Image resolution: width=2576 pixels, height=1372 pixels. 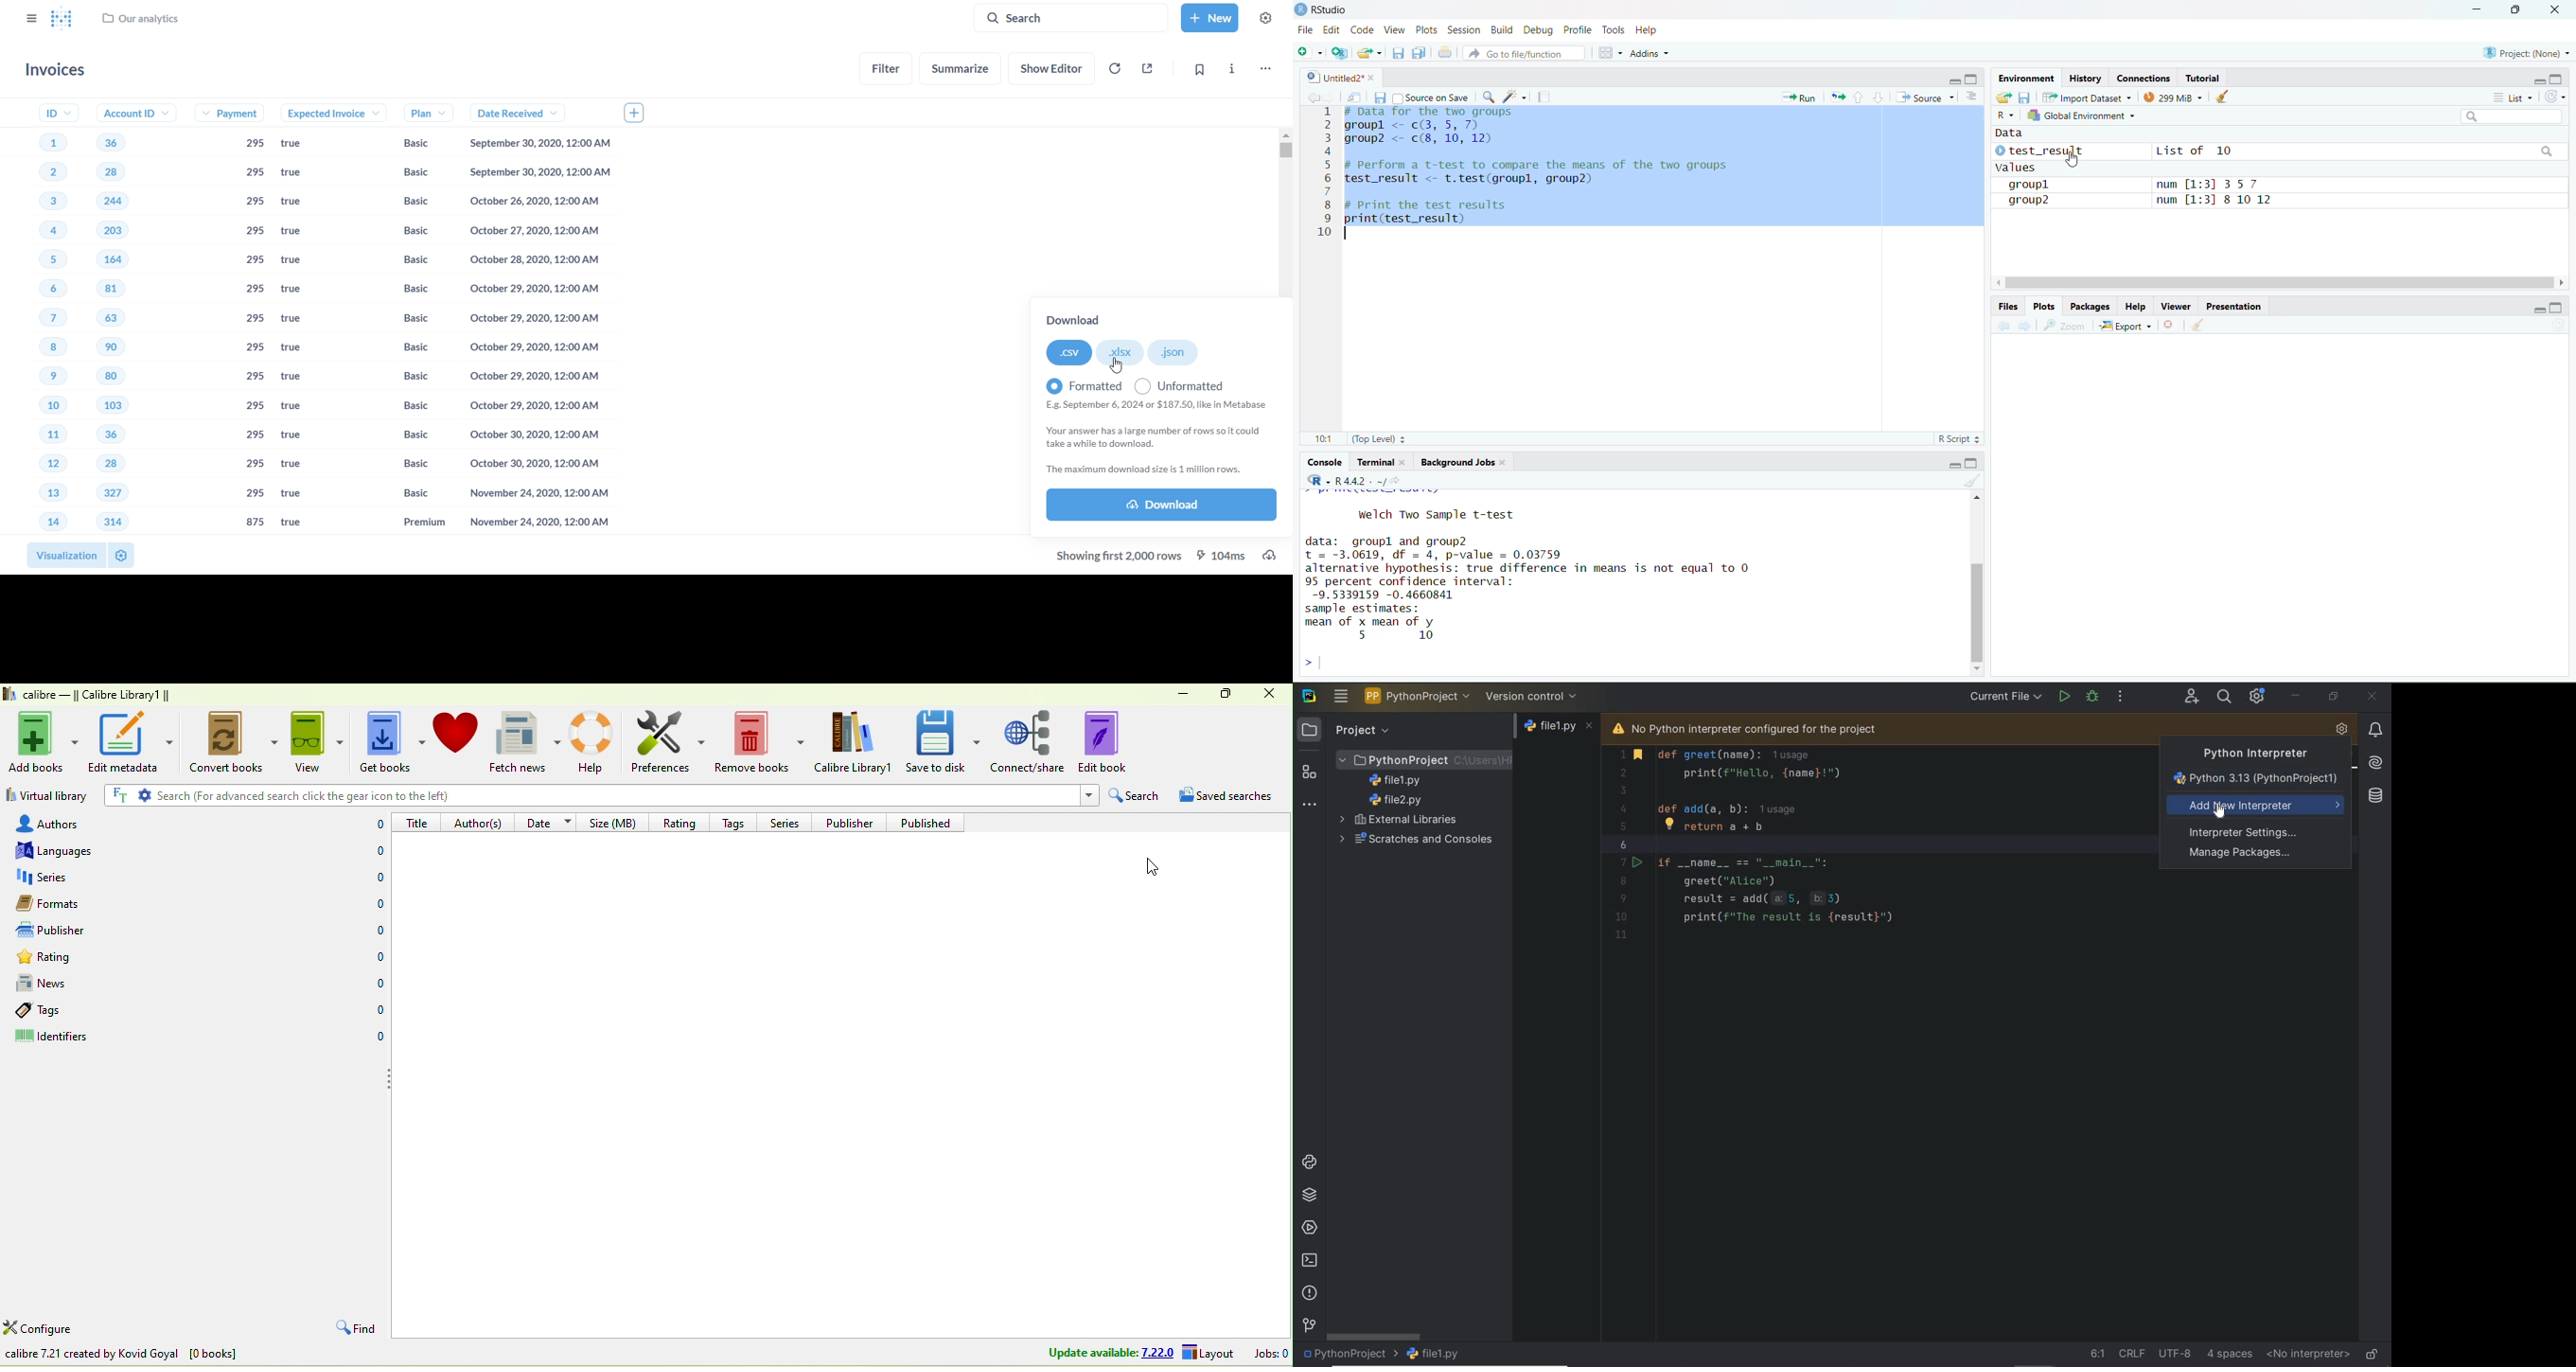 I want to click on compile report, so click(x=1542, y=96).